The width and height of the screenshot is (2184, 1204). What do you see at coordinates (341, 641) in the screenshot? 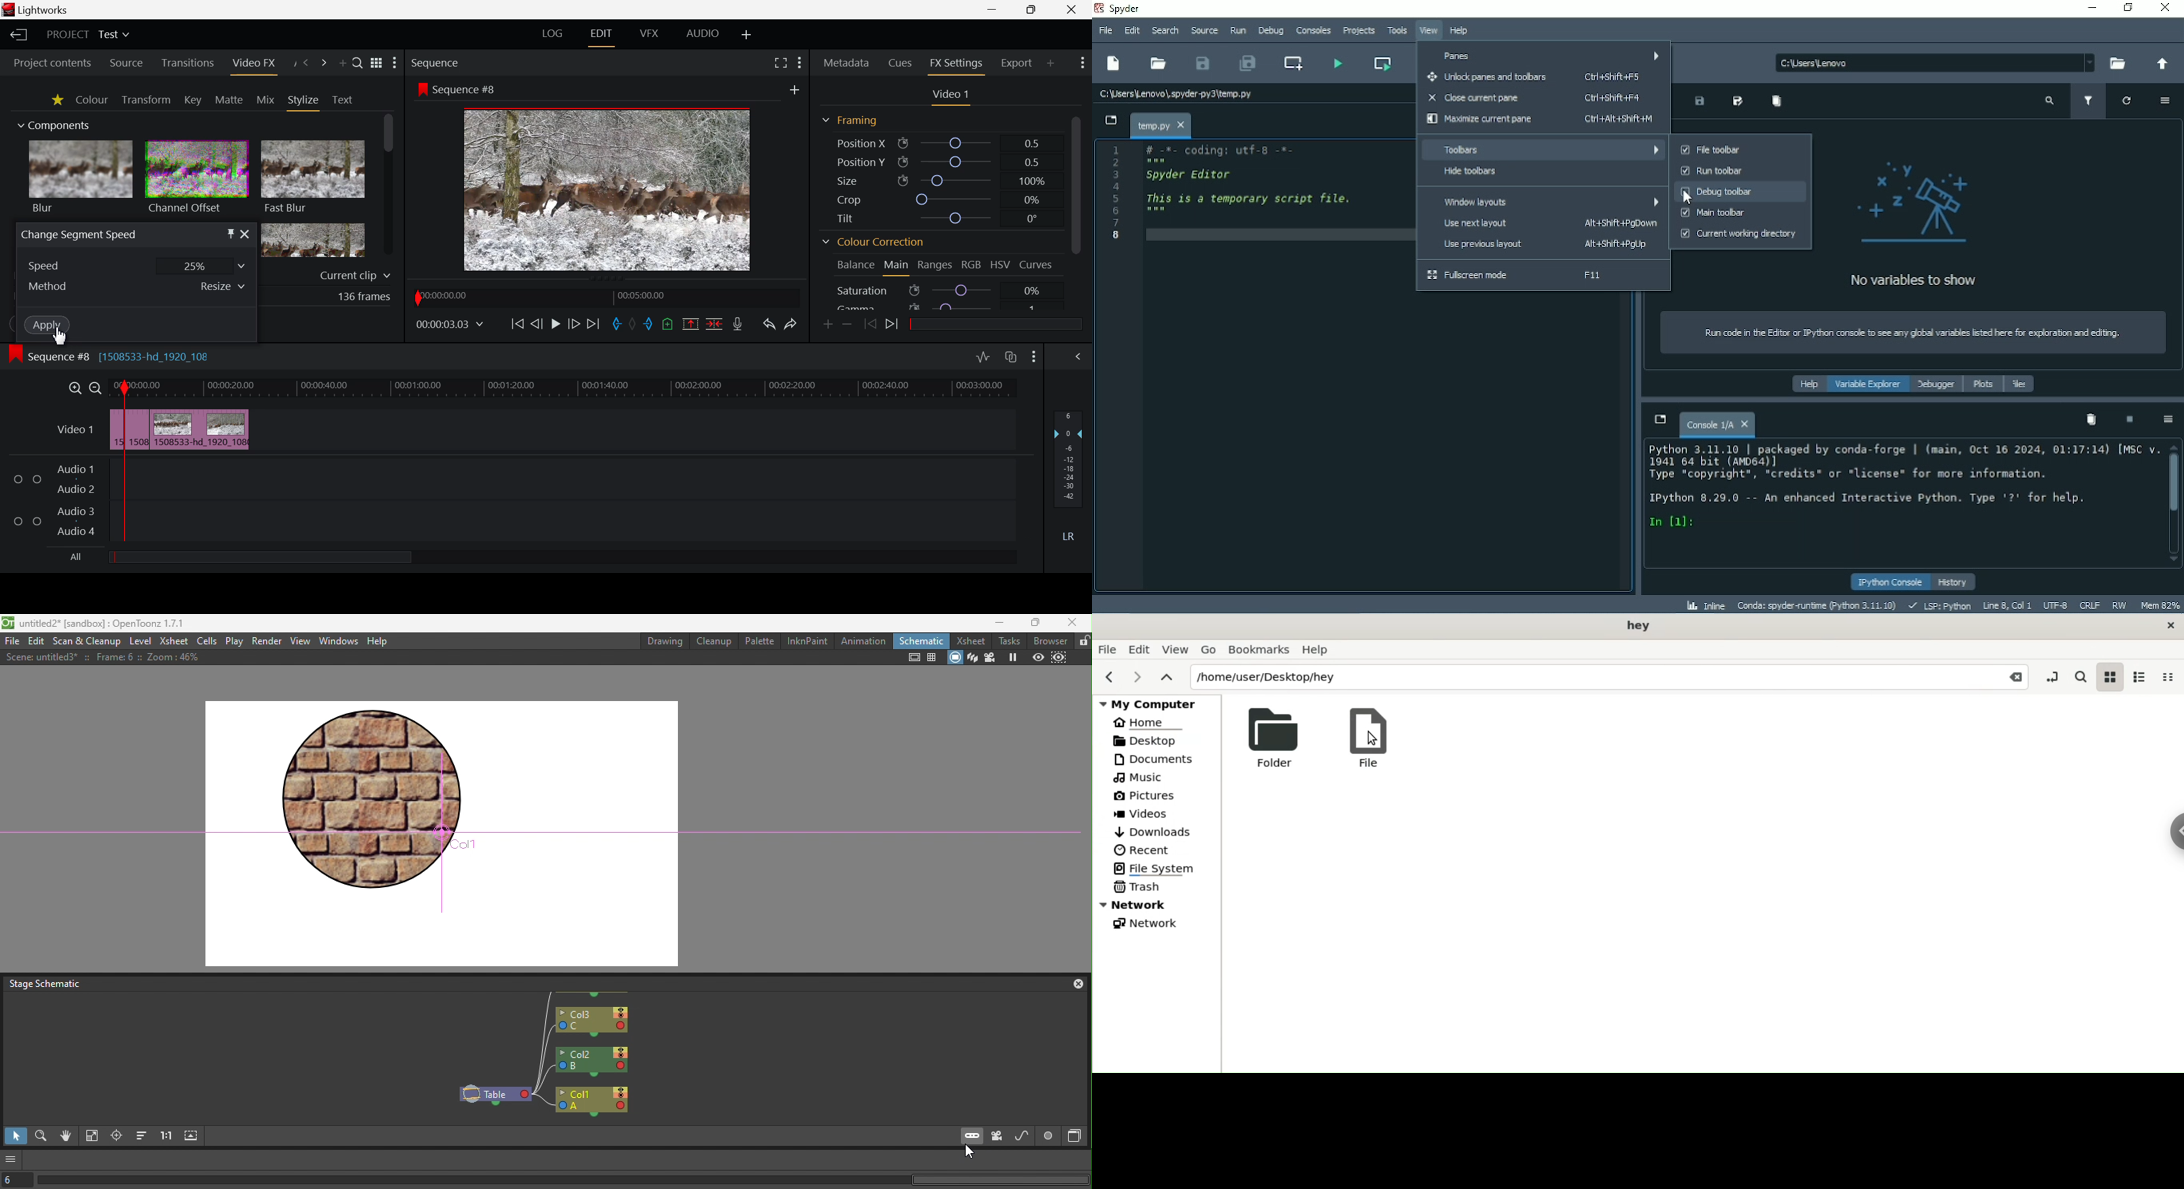
I see `Windows` at bounding box center [341, 641].